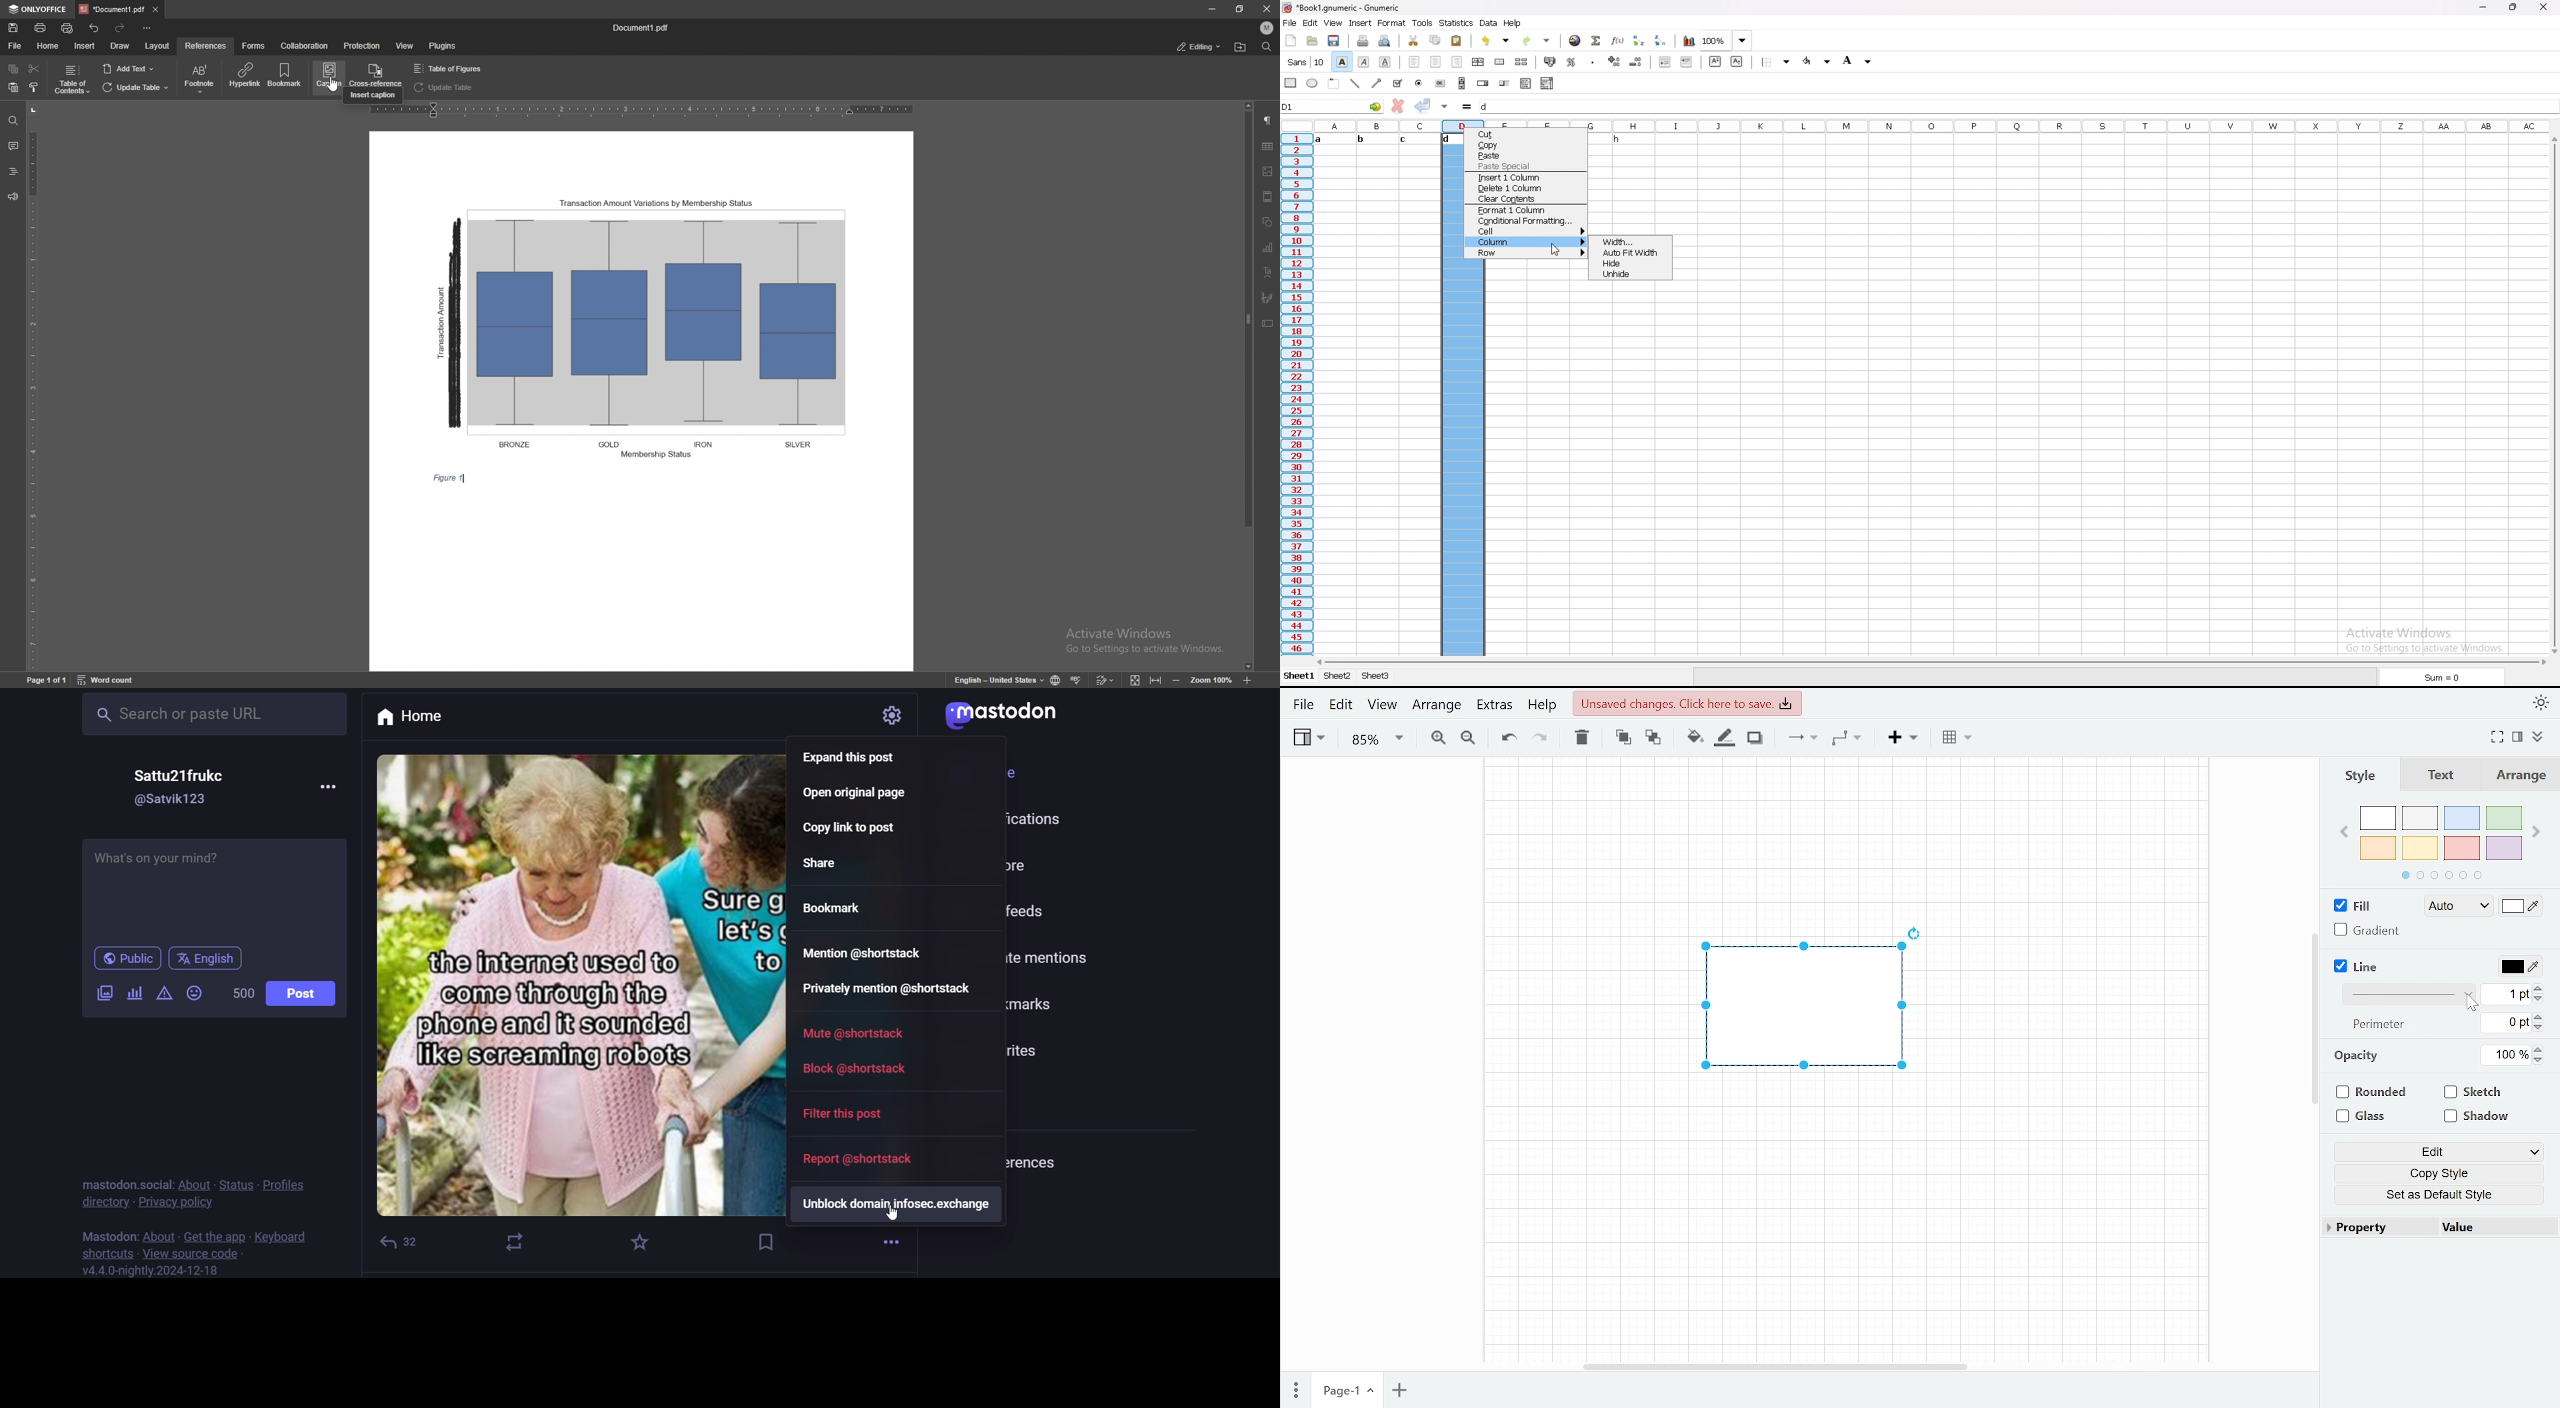 This screenshot has height=1428, width=2576. What do you see at coordinates (1265, 9) in the screenshot?
I see `close` at bounding box center [1265, 9].